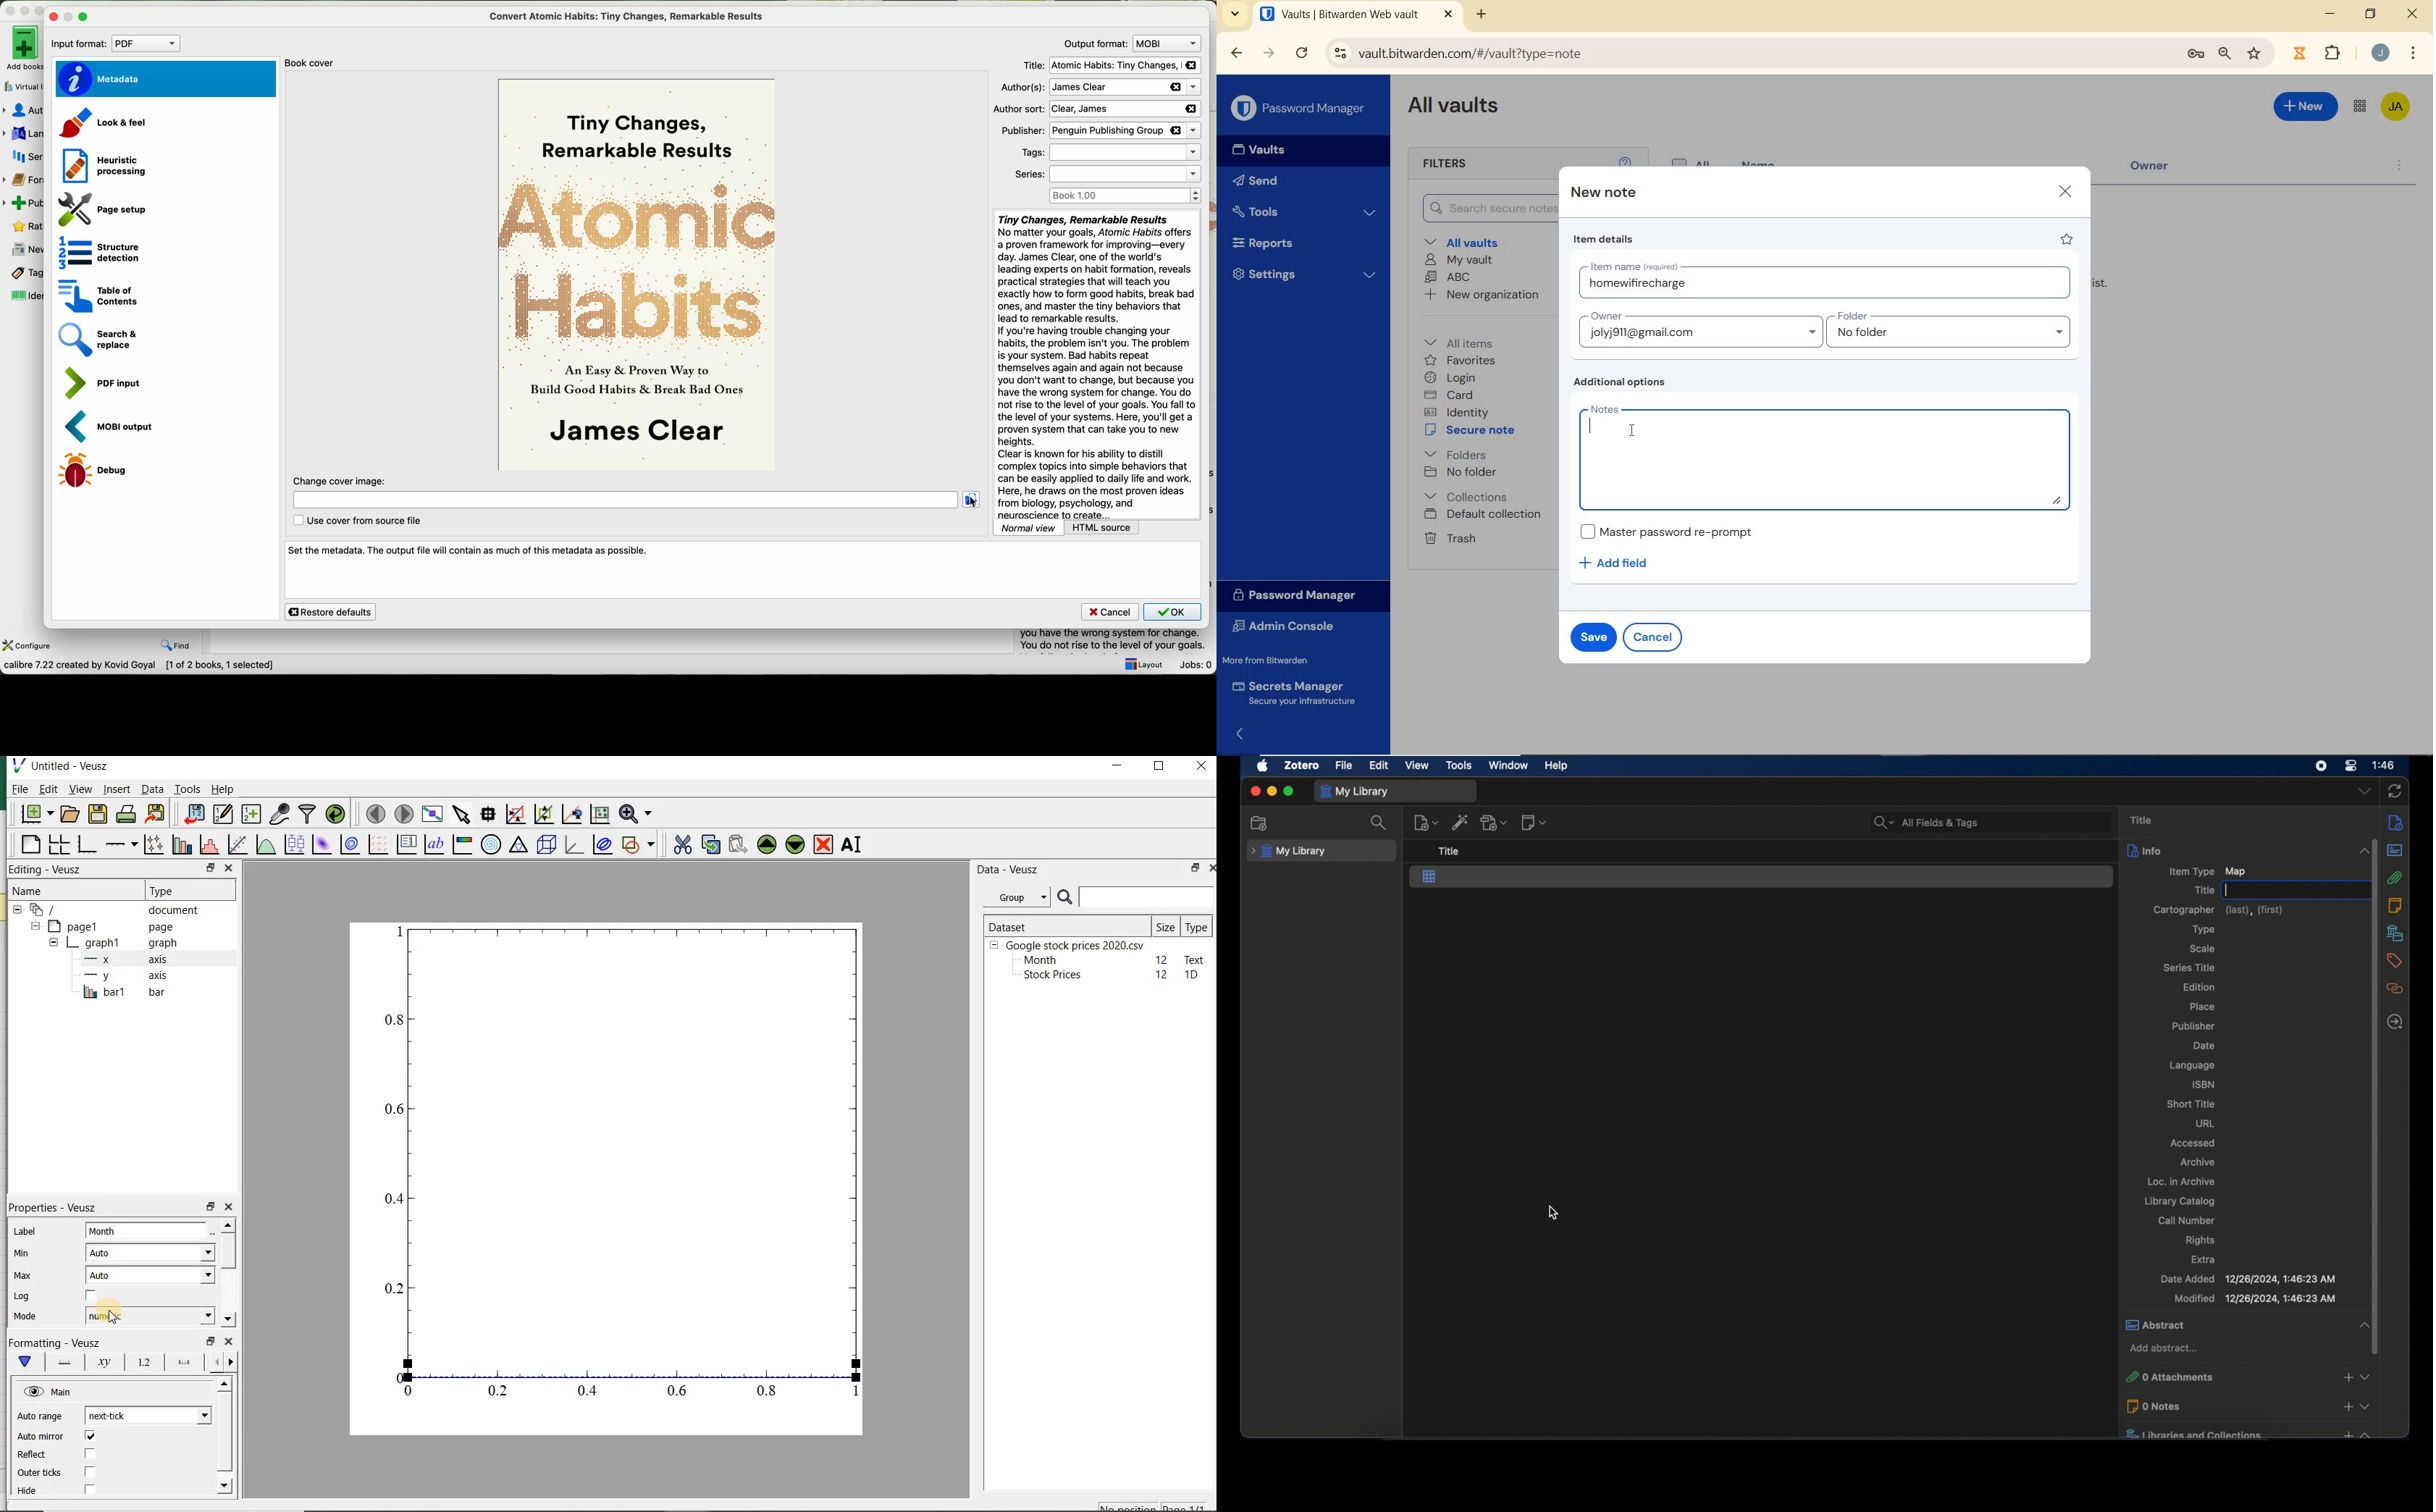 The width and height of the screenshot is (2436, 1512). What do you see at coordinates (2202, 1007) in the screenshot?
I see `place` at bounding box center [2202, 1007].